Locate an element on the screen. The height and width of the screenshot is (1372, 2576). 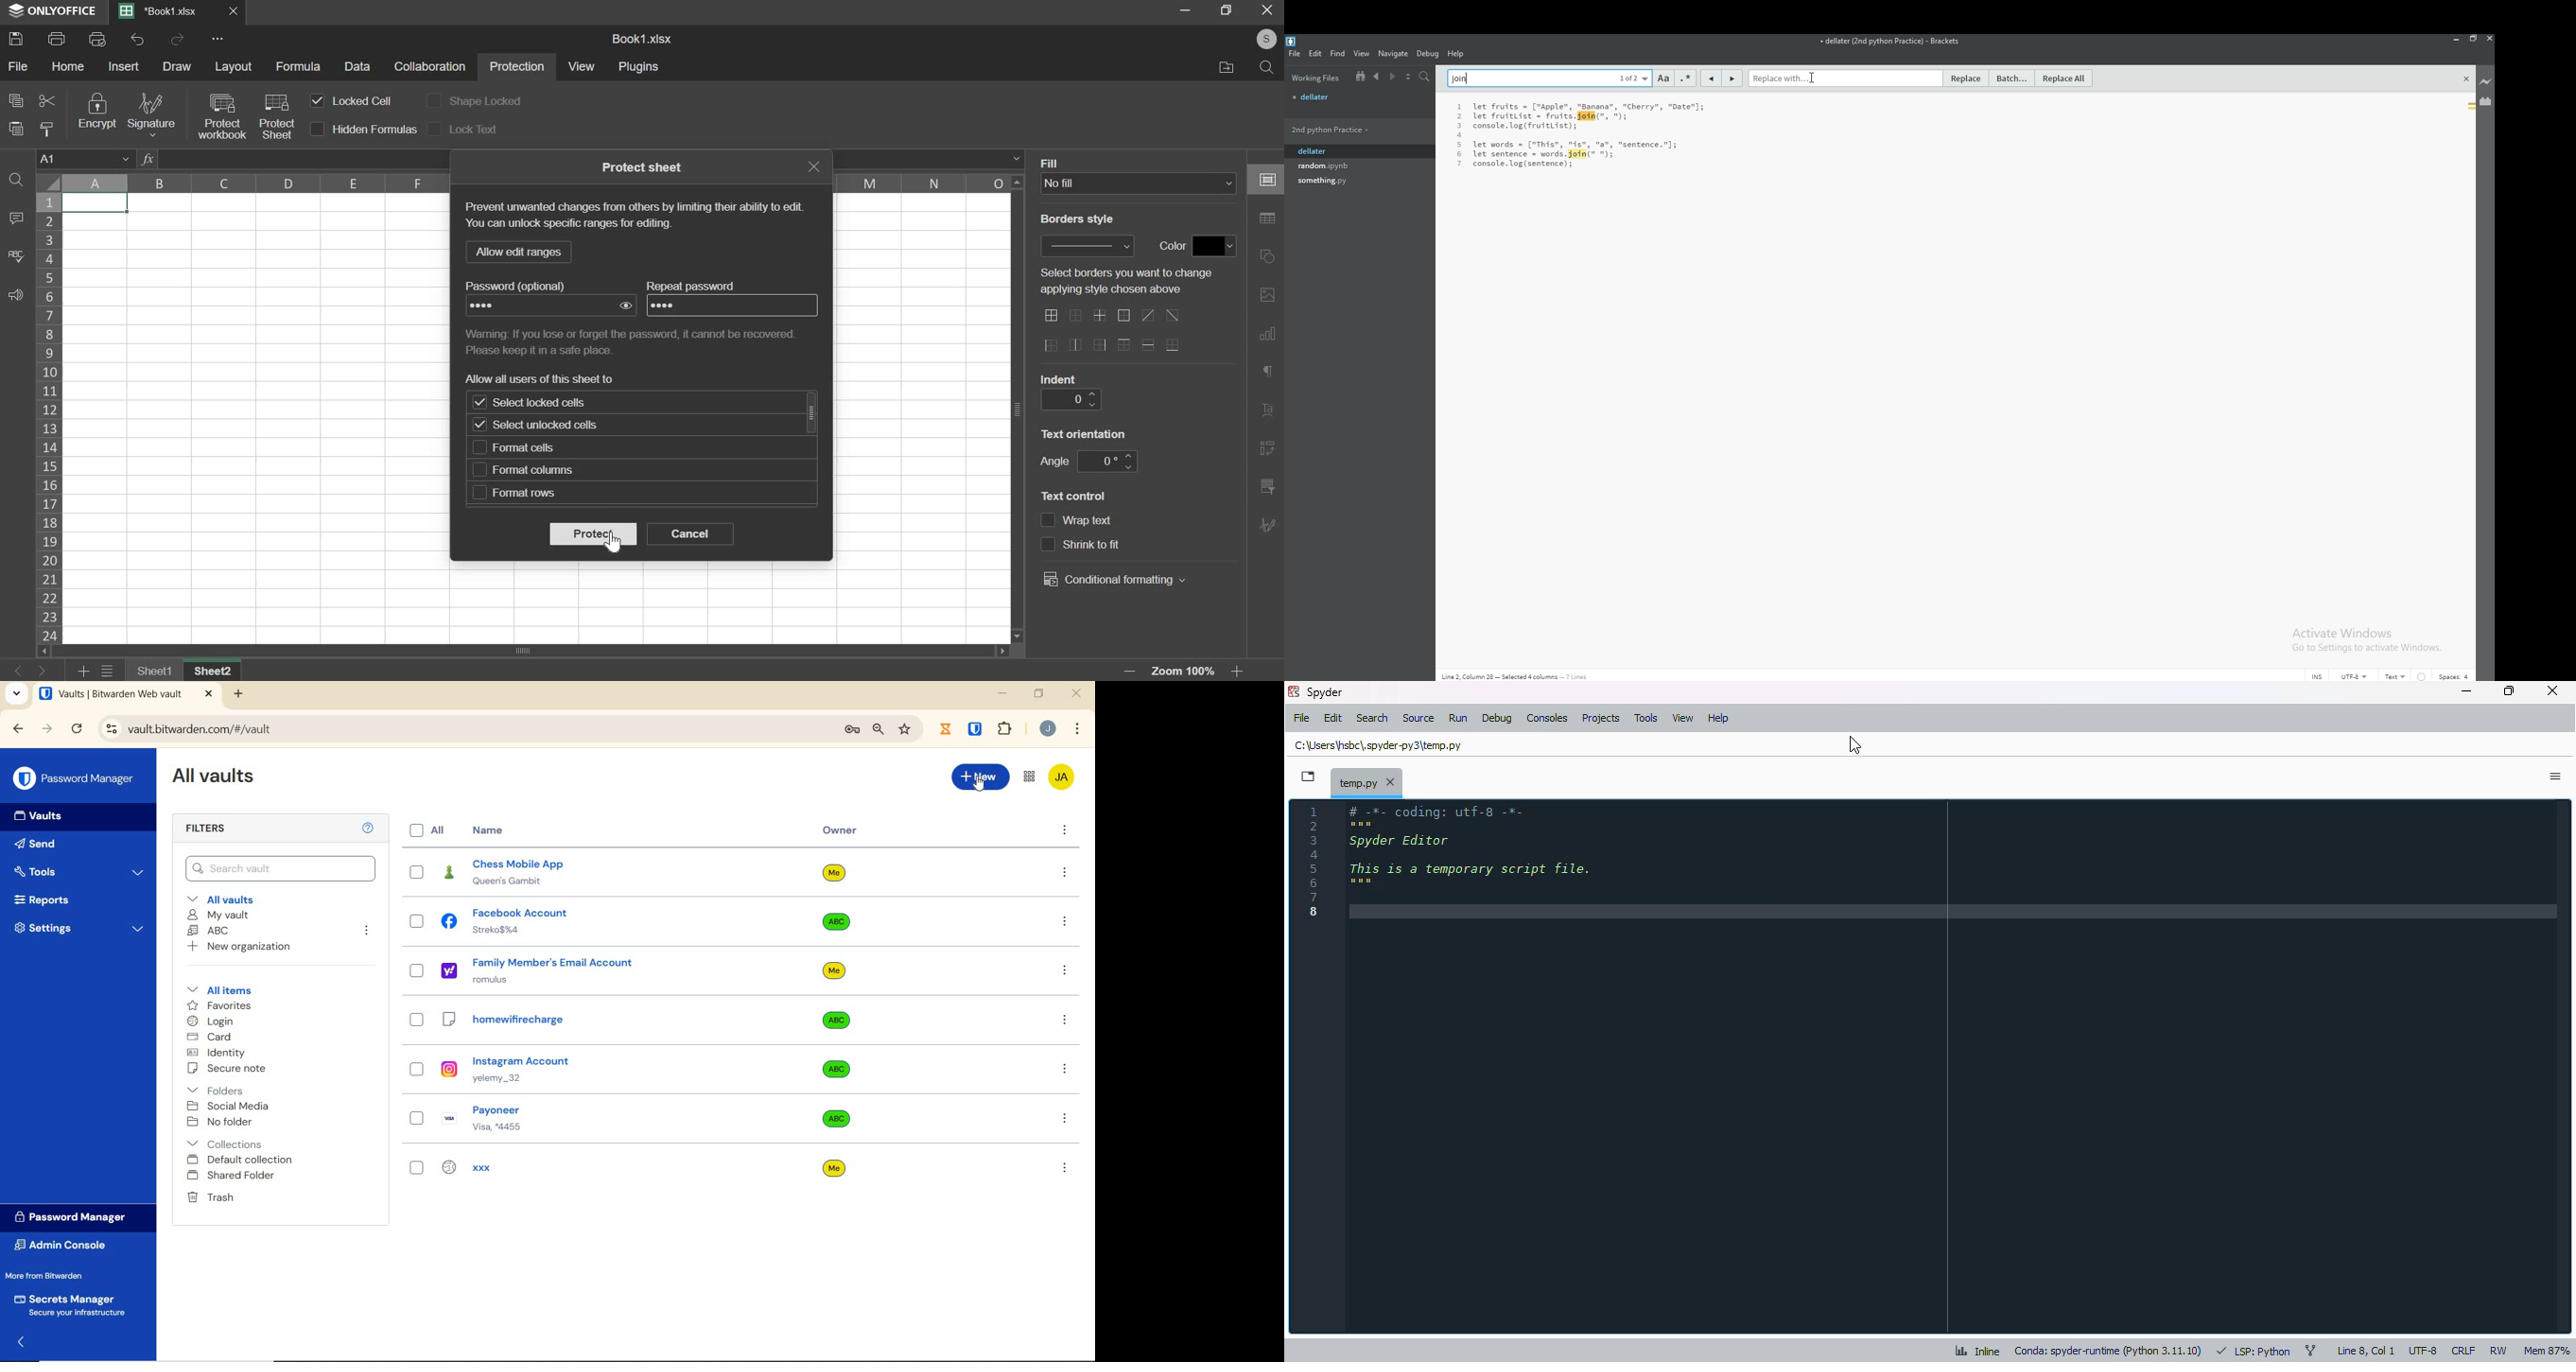
file is located at coordinates (17, 67).